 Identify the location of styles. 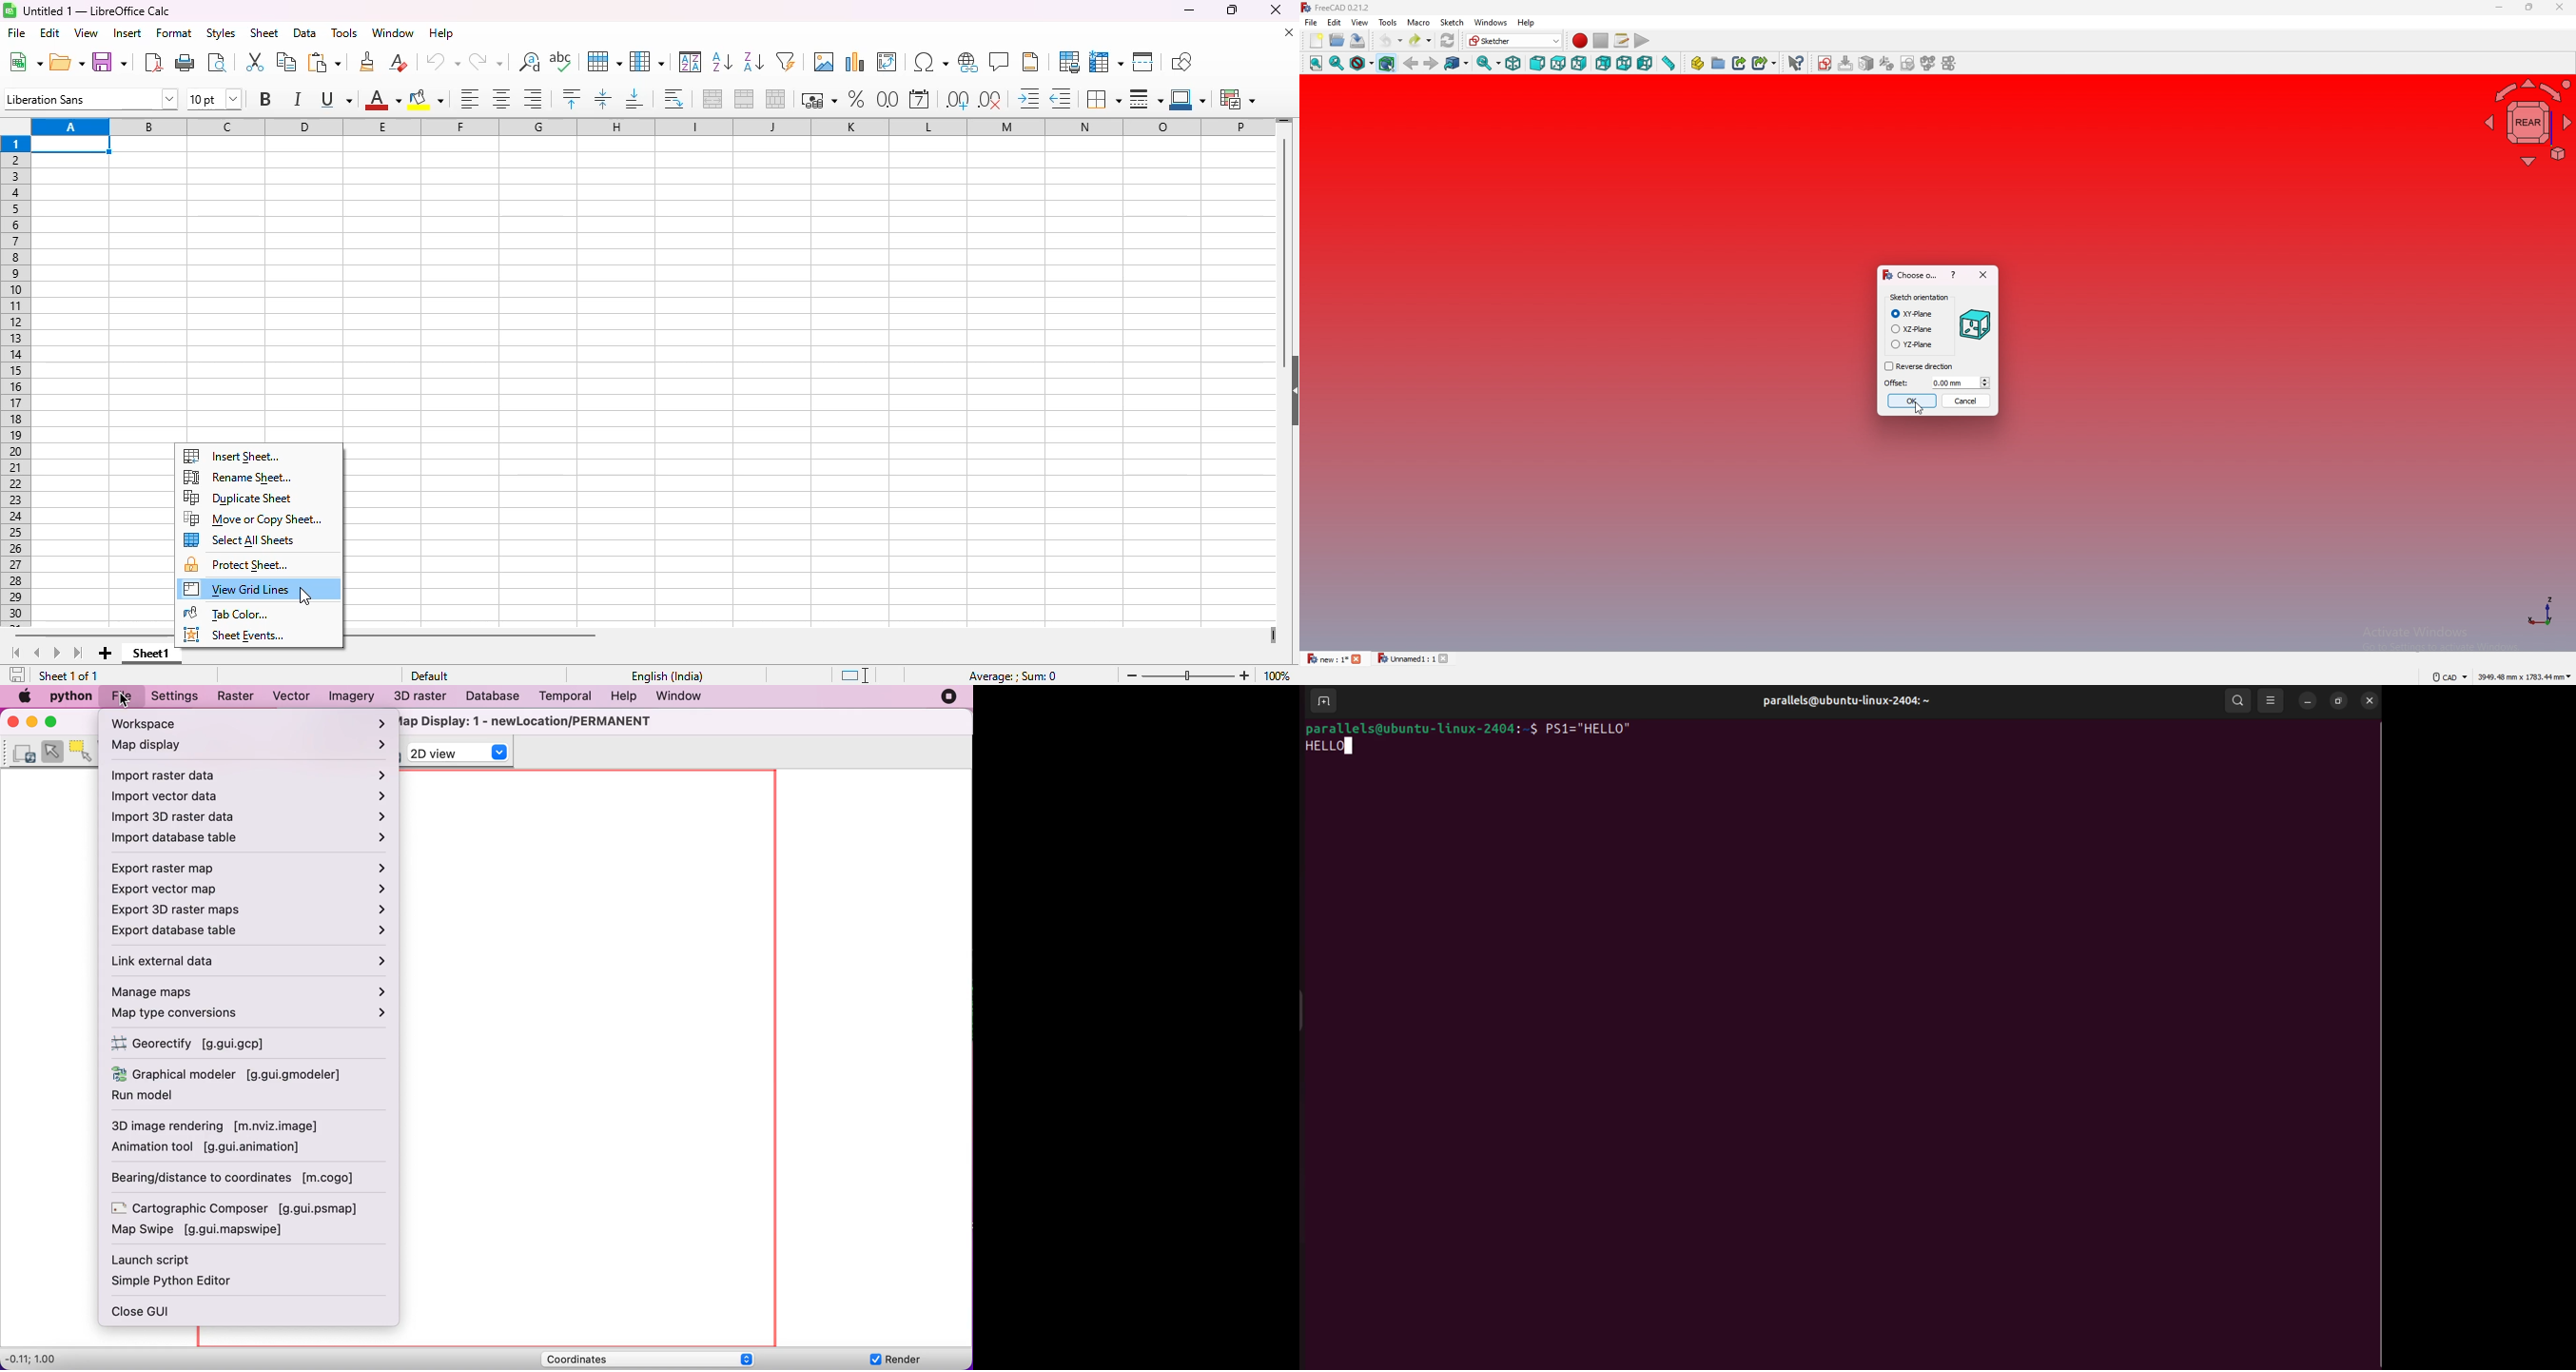
(220, 32).